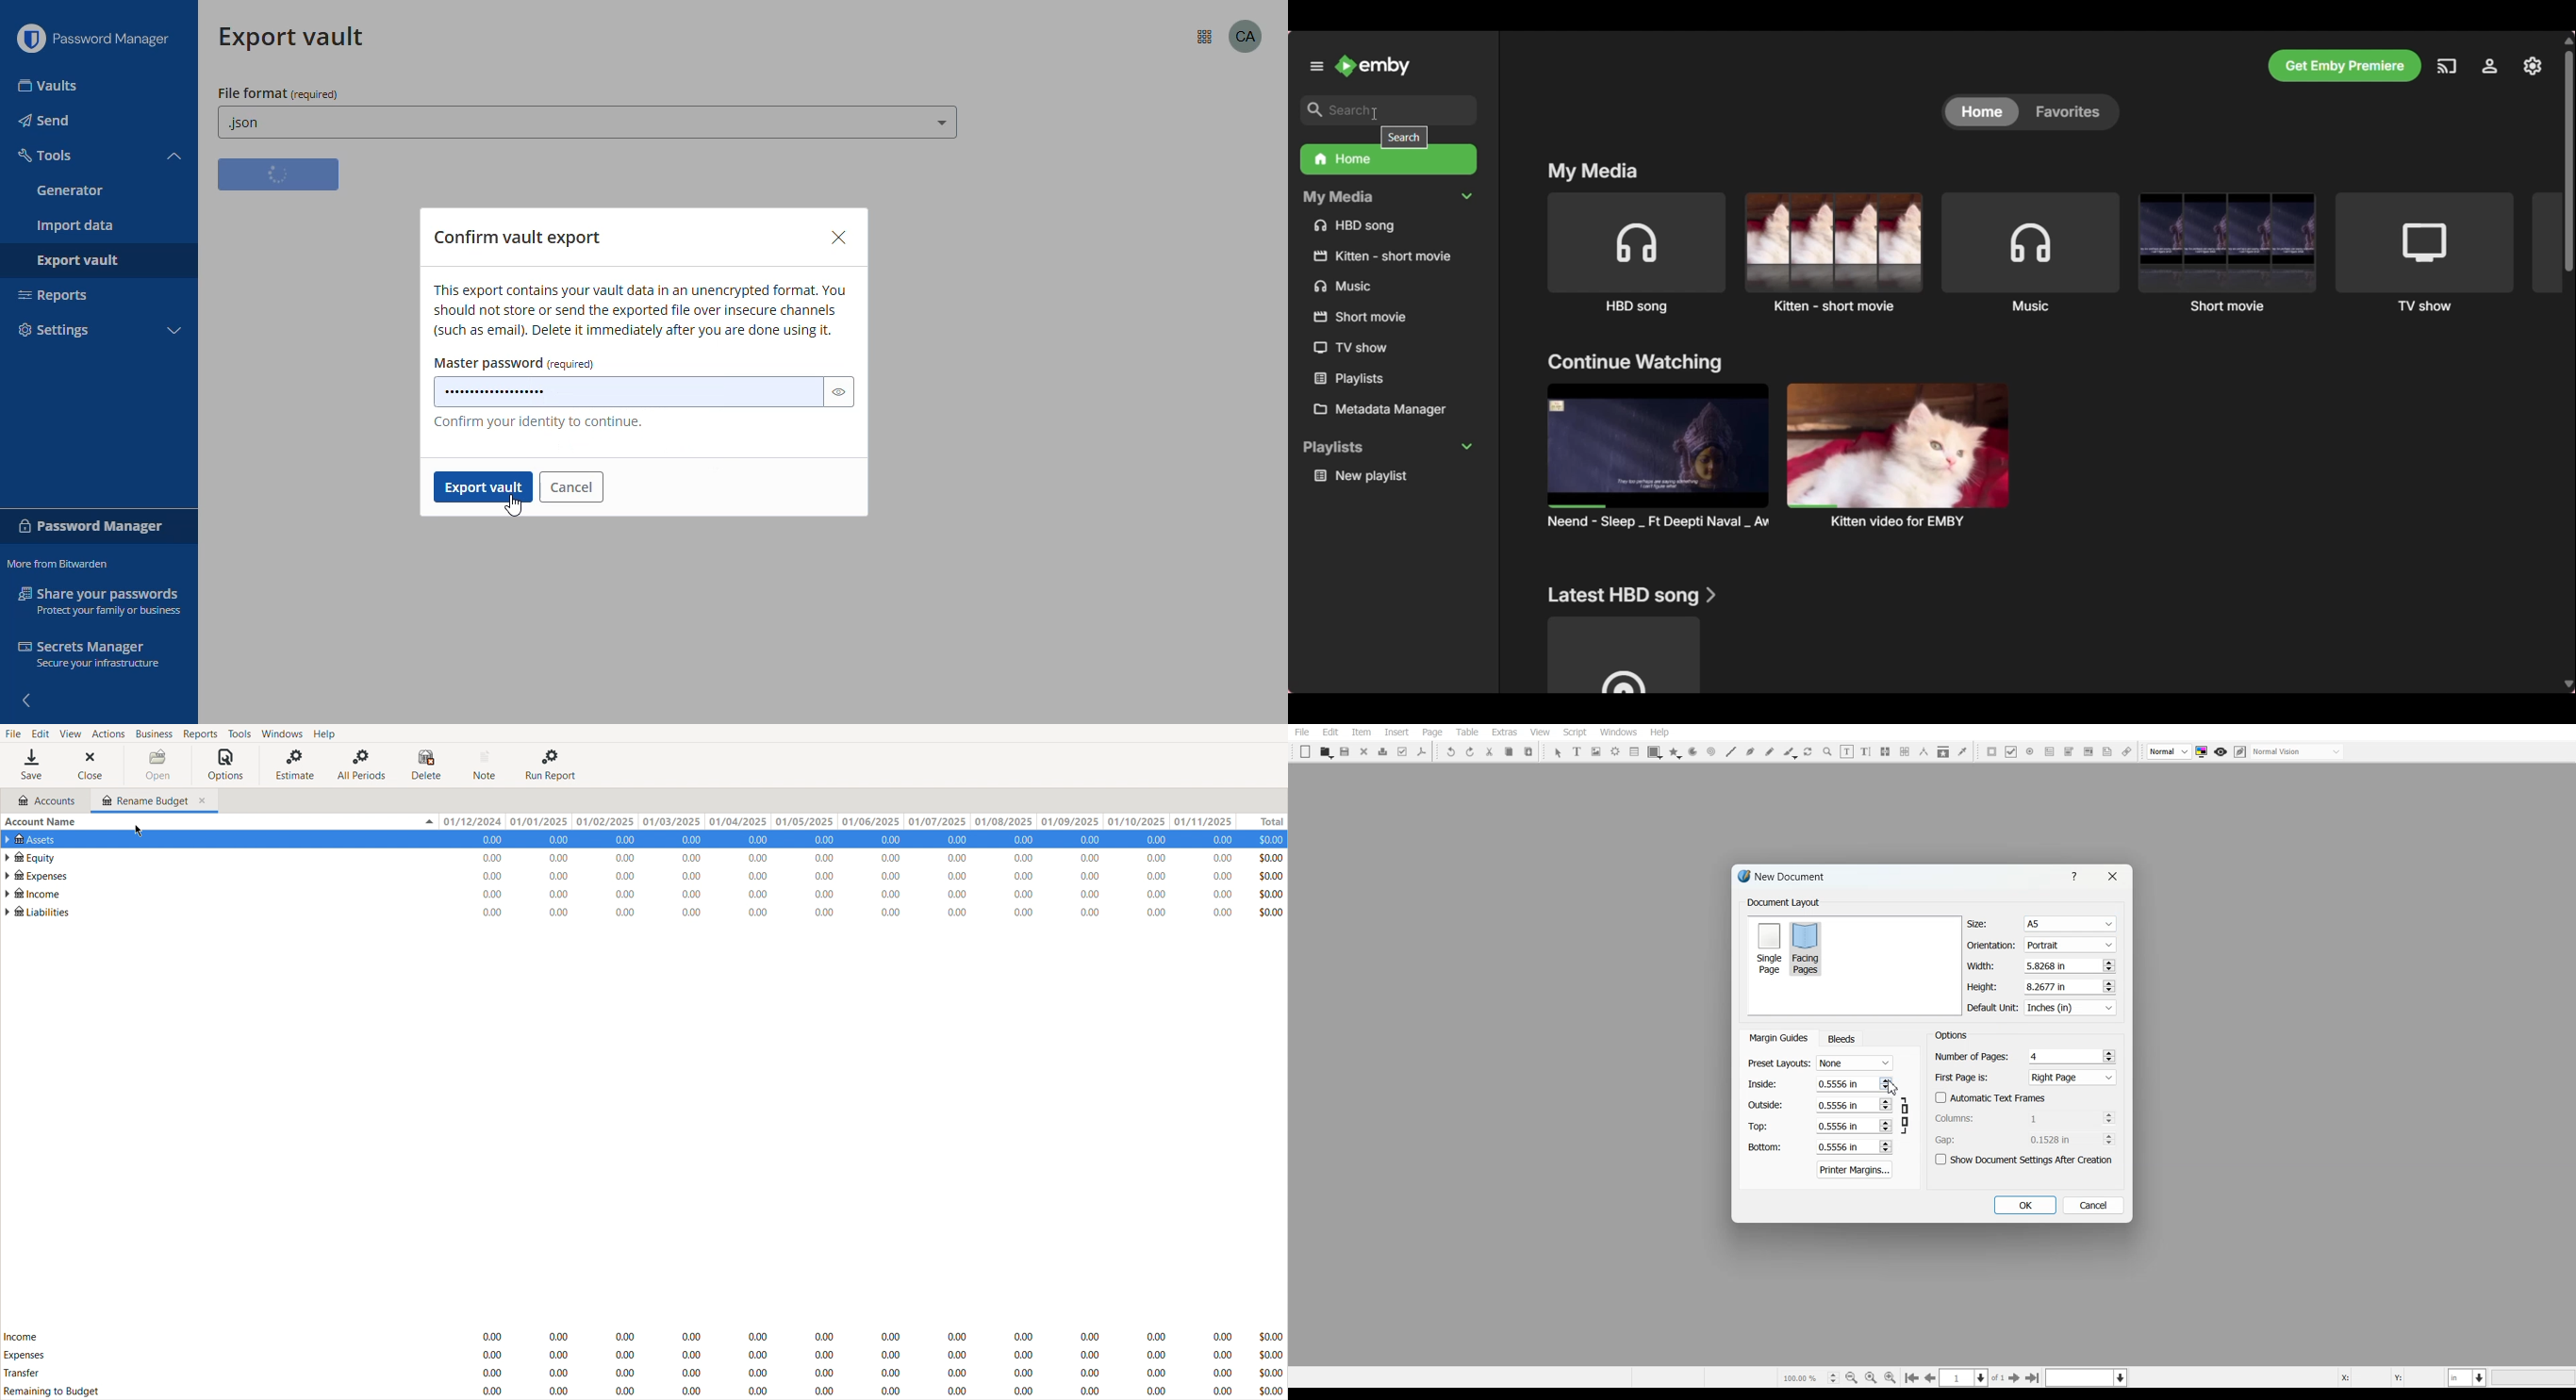  What do you see at coordinates (1302, 732) in the screenshot?
I see `File` at bounding box center [1302, 732].